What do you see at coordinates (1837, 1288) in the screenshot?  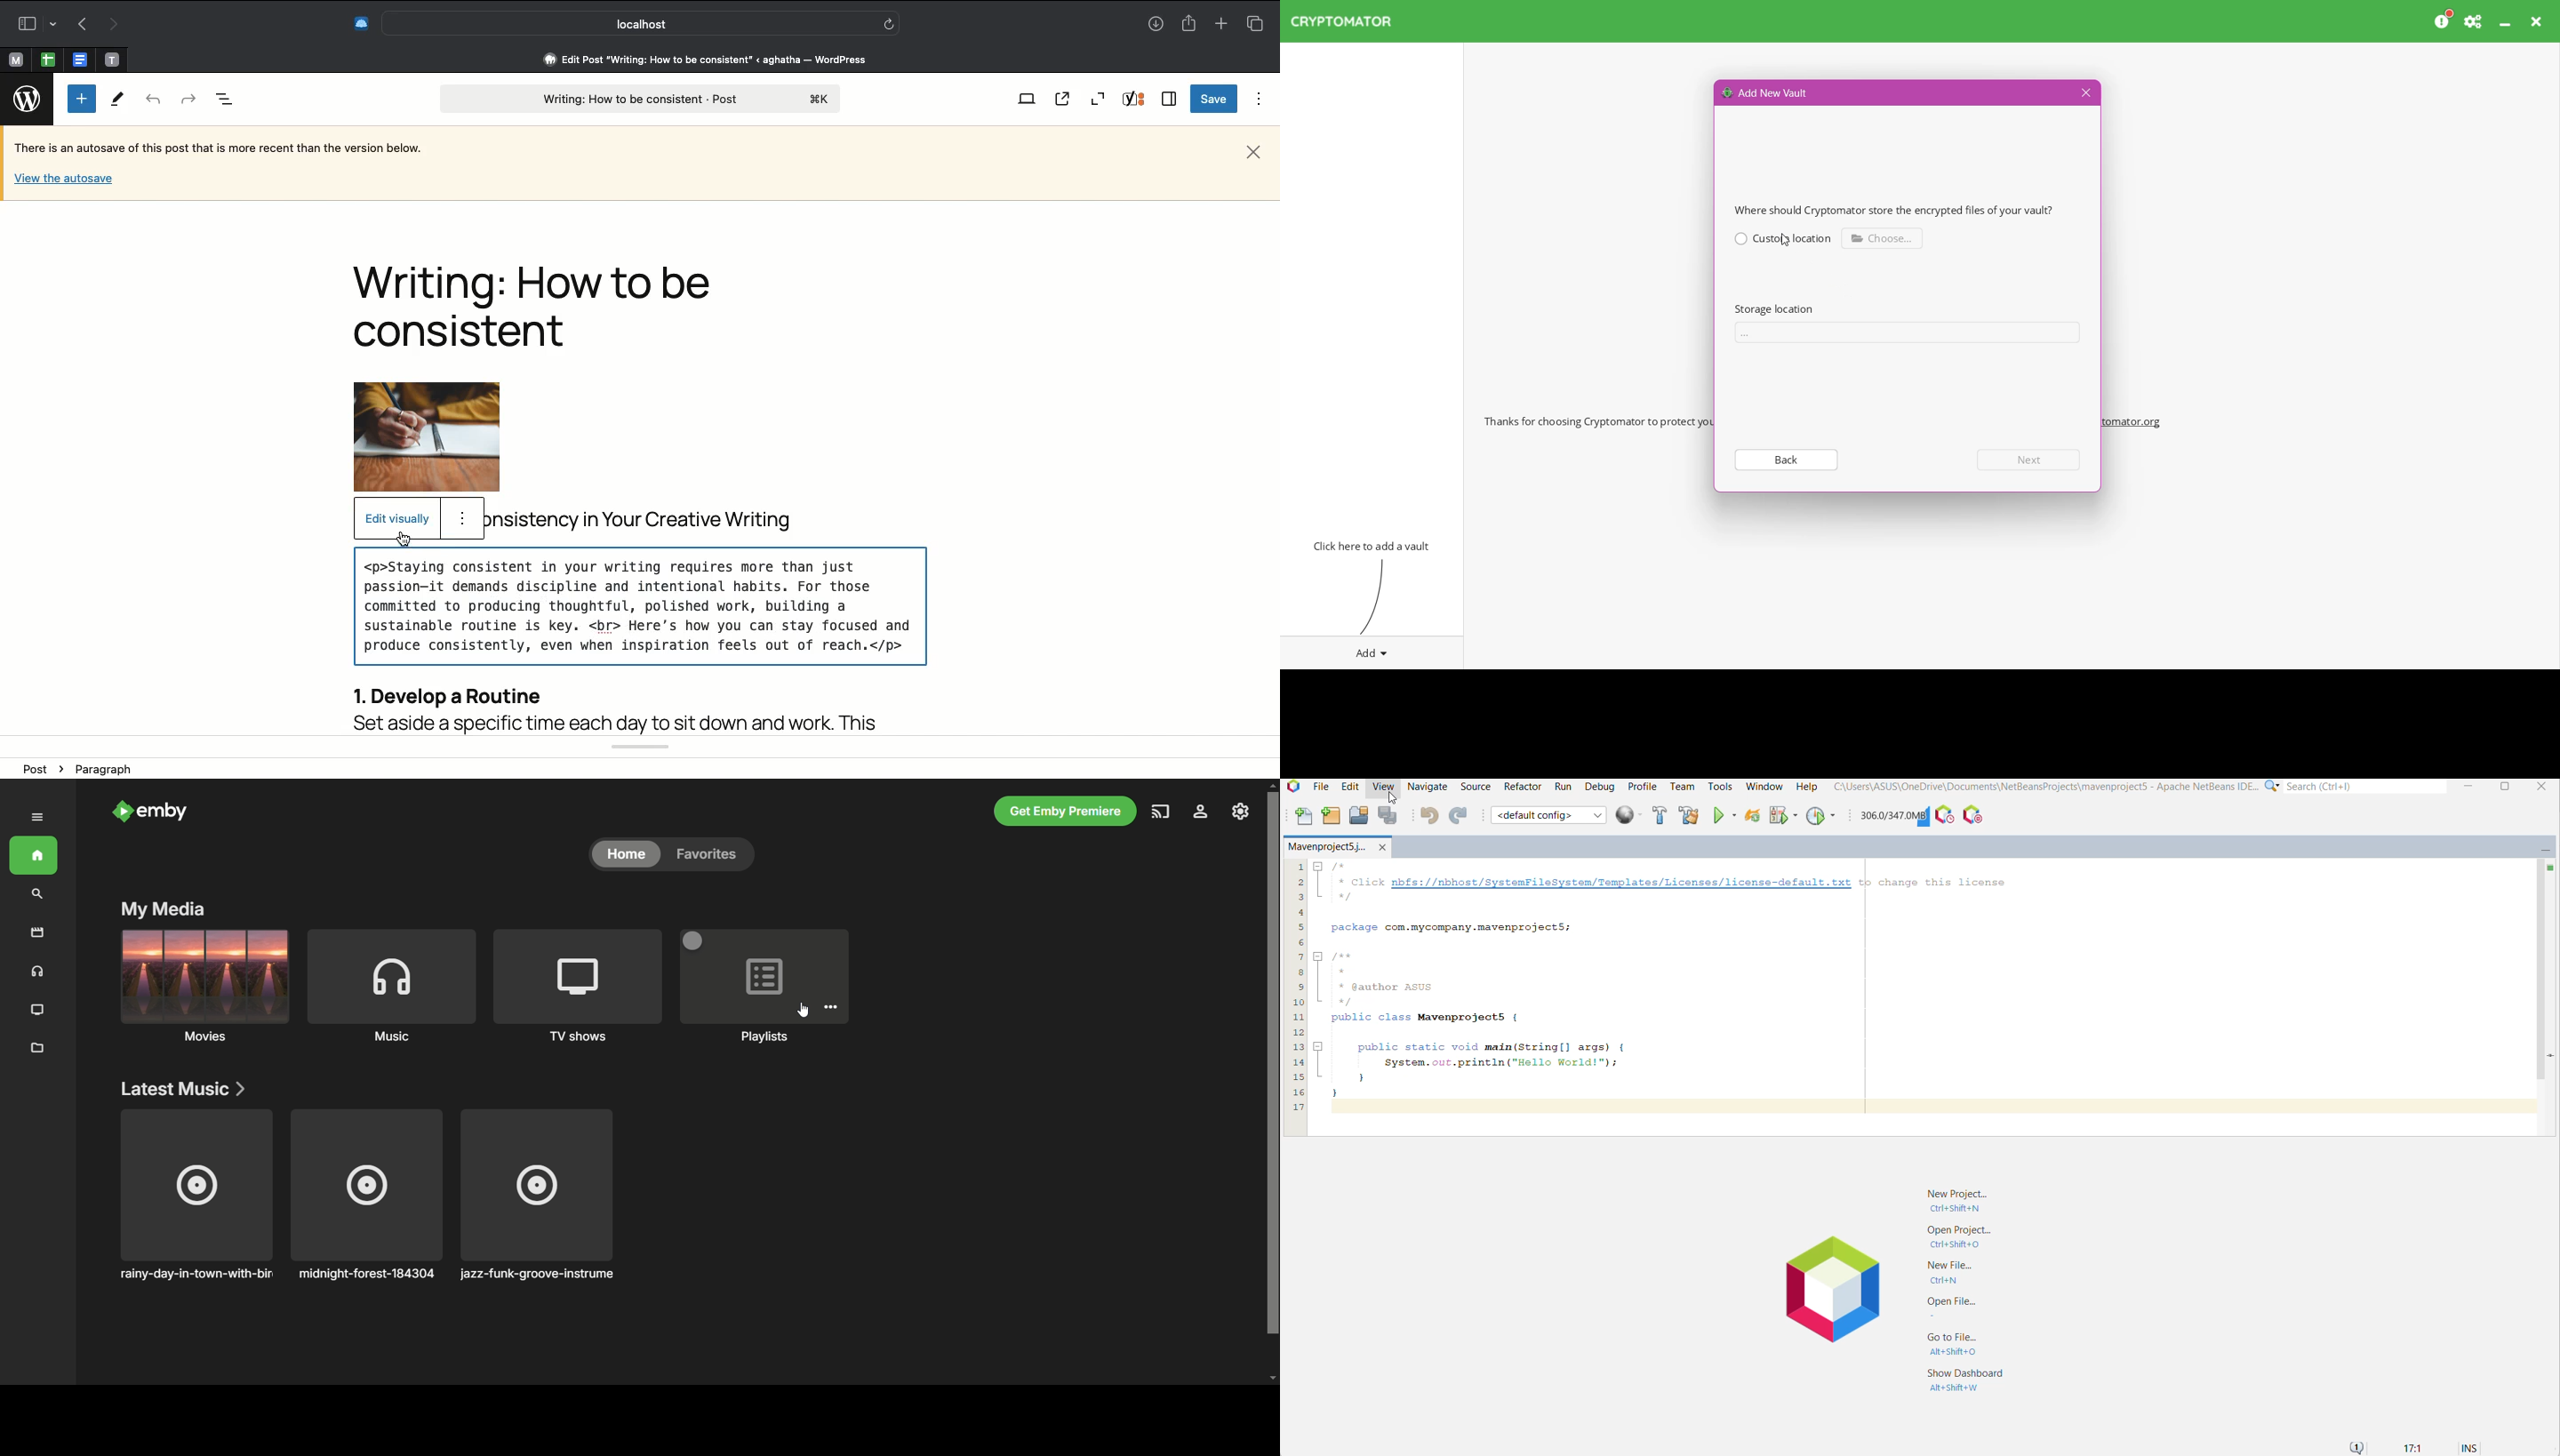 I see `Netbeans Logo` at bounding box center [1837, 1288].